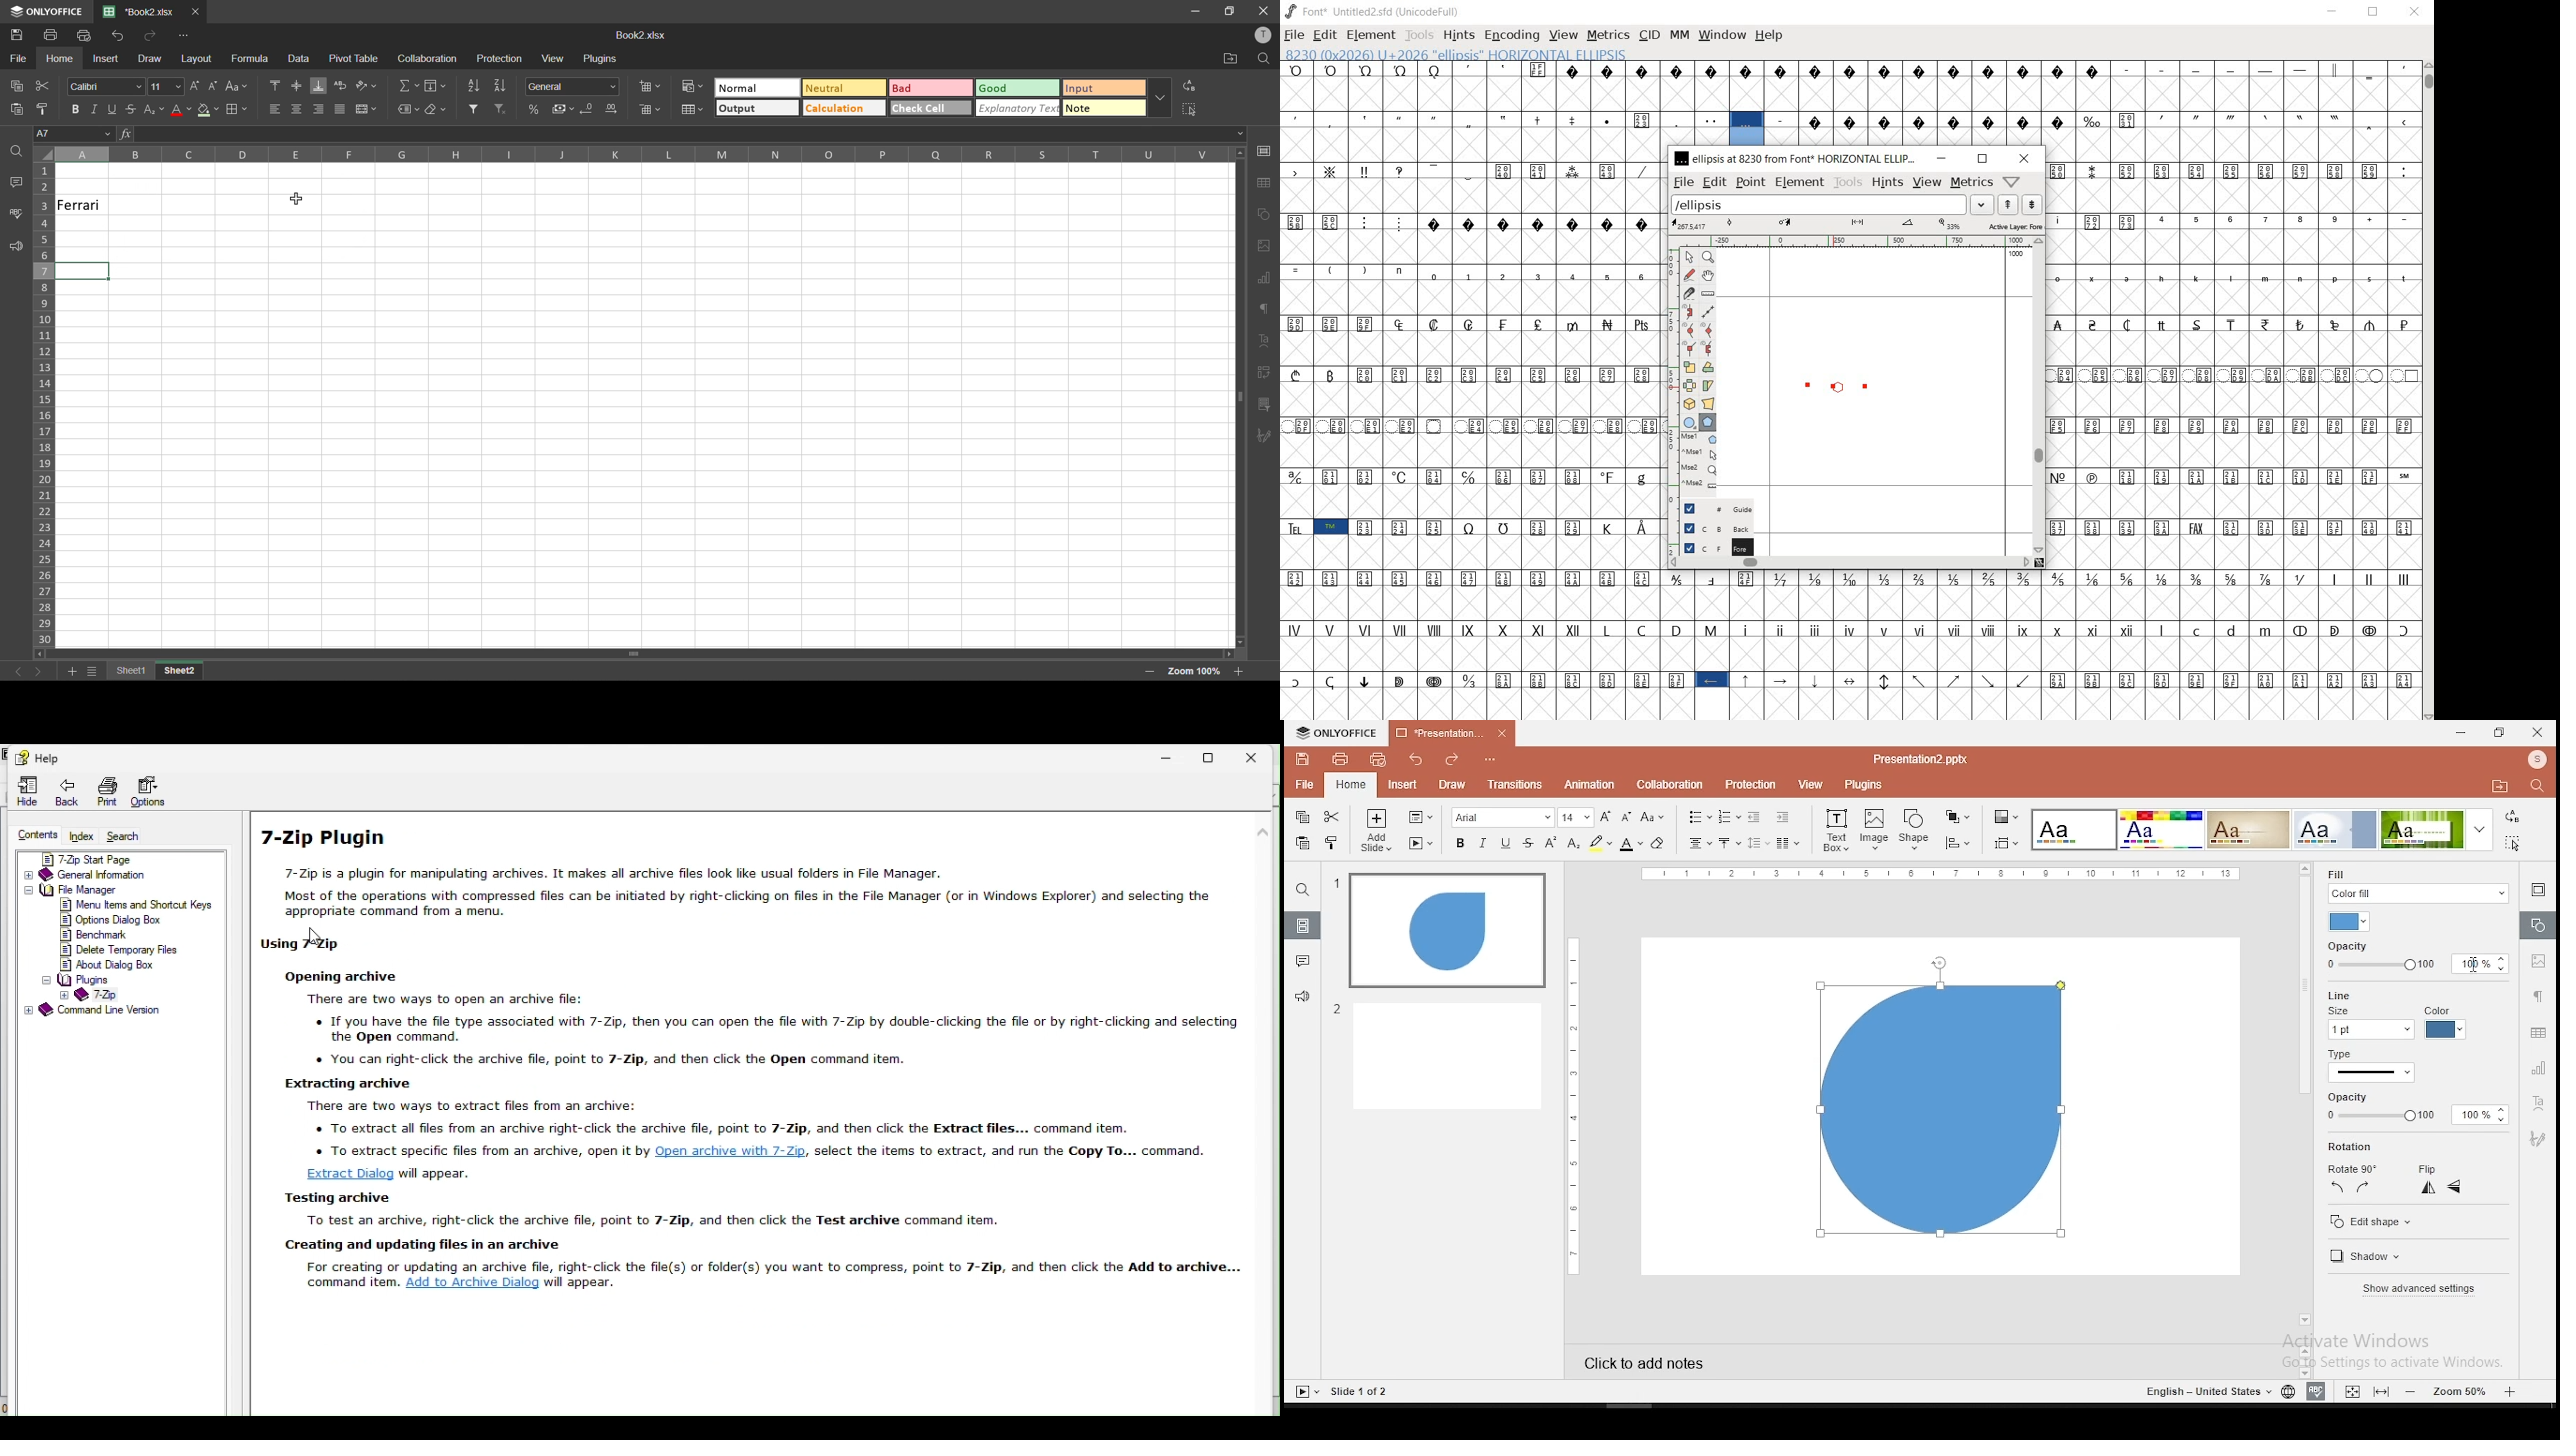 The height and width of the screenshot is (1456, 2576). What do you see at coordinates (70, 794) in the screenshot?
I see `Back` at bounding box center [70, 794].